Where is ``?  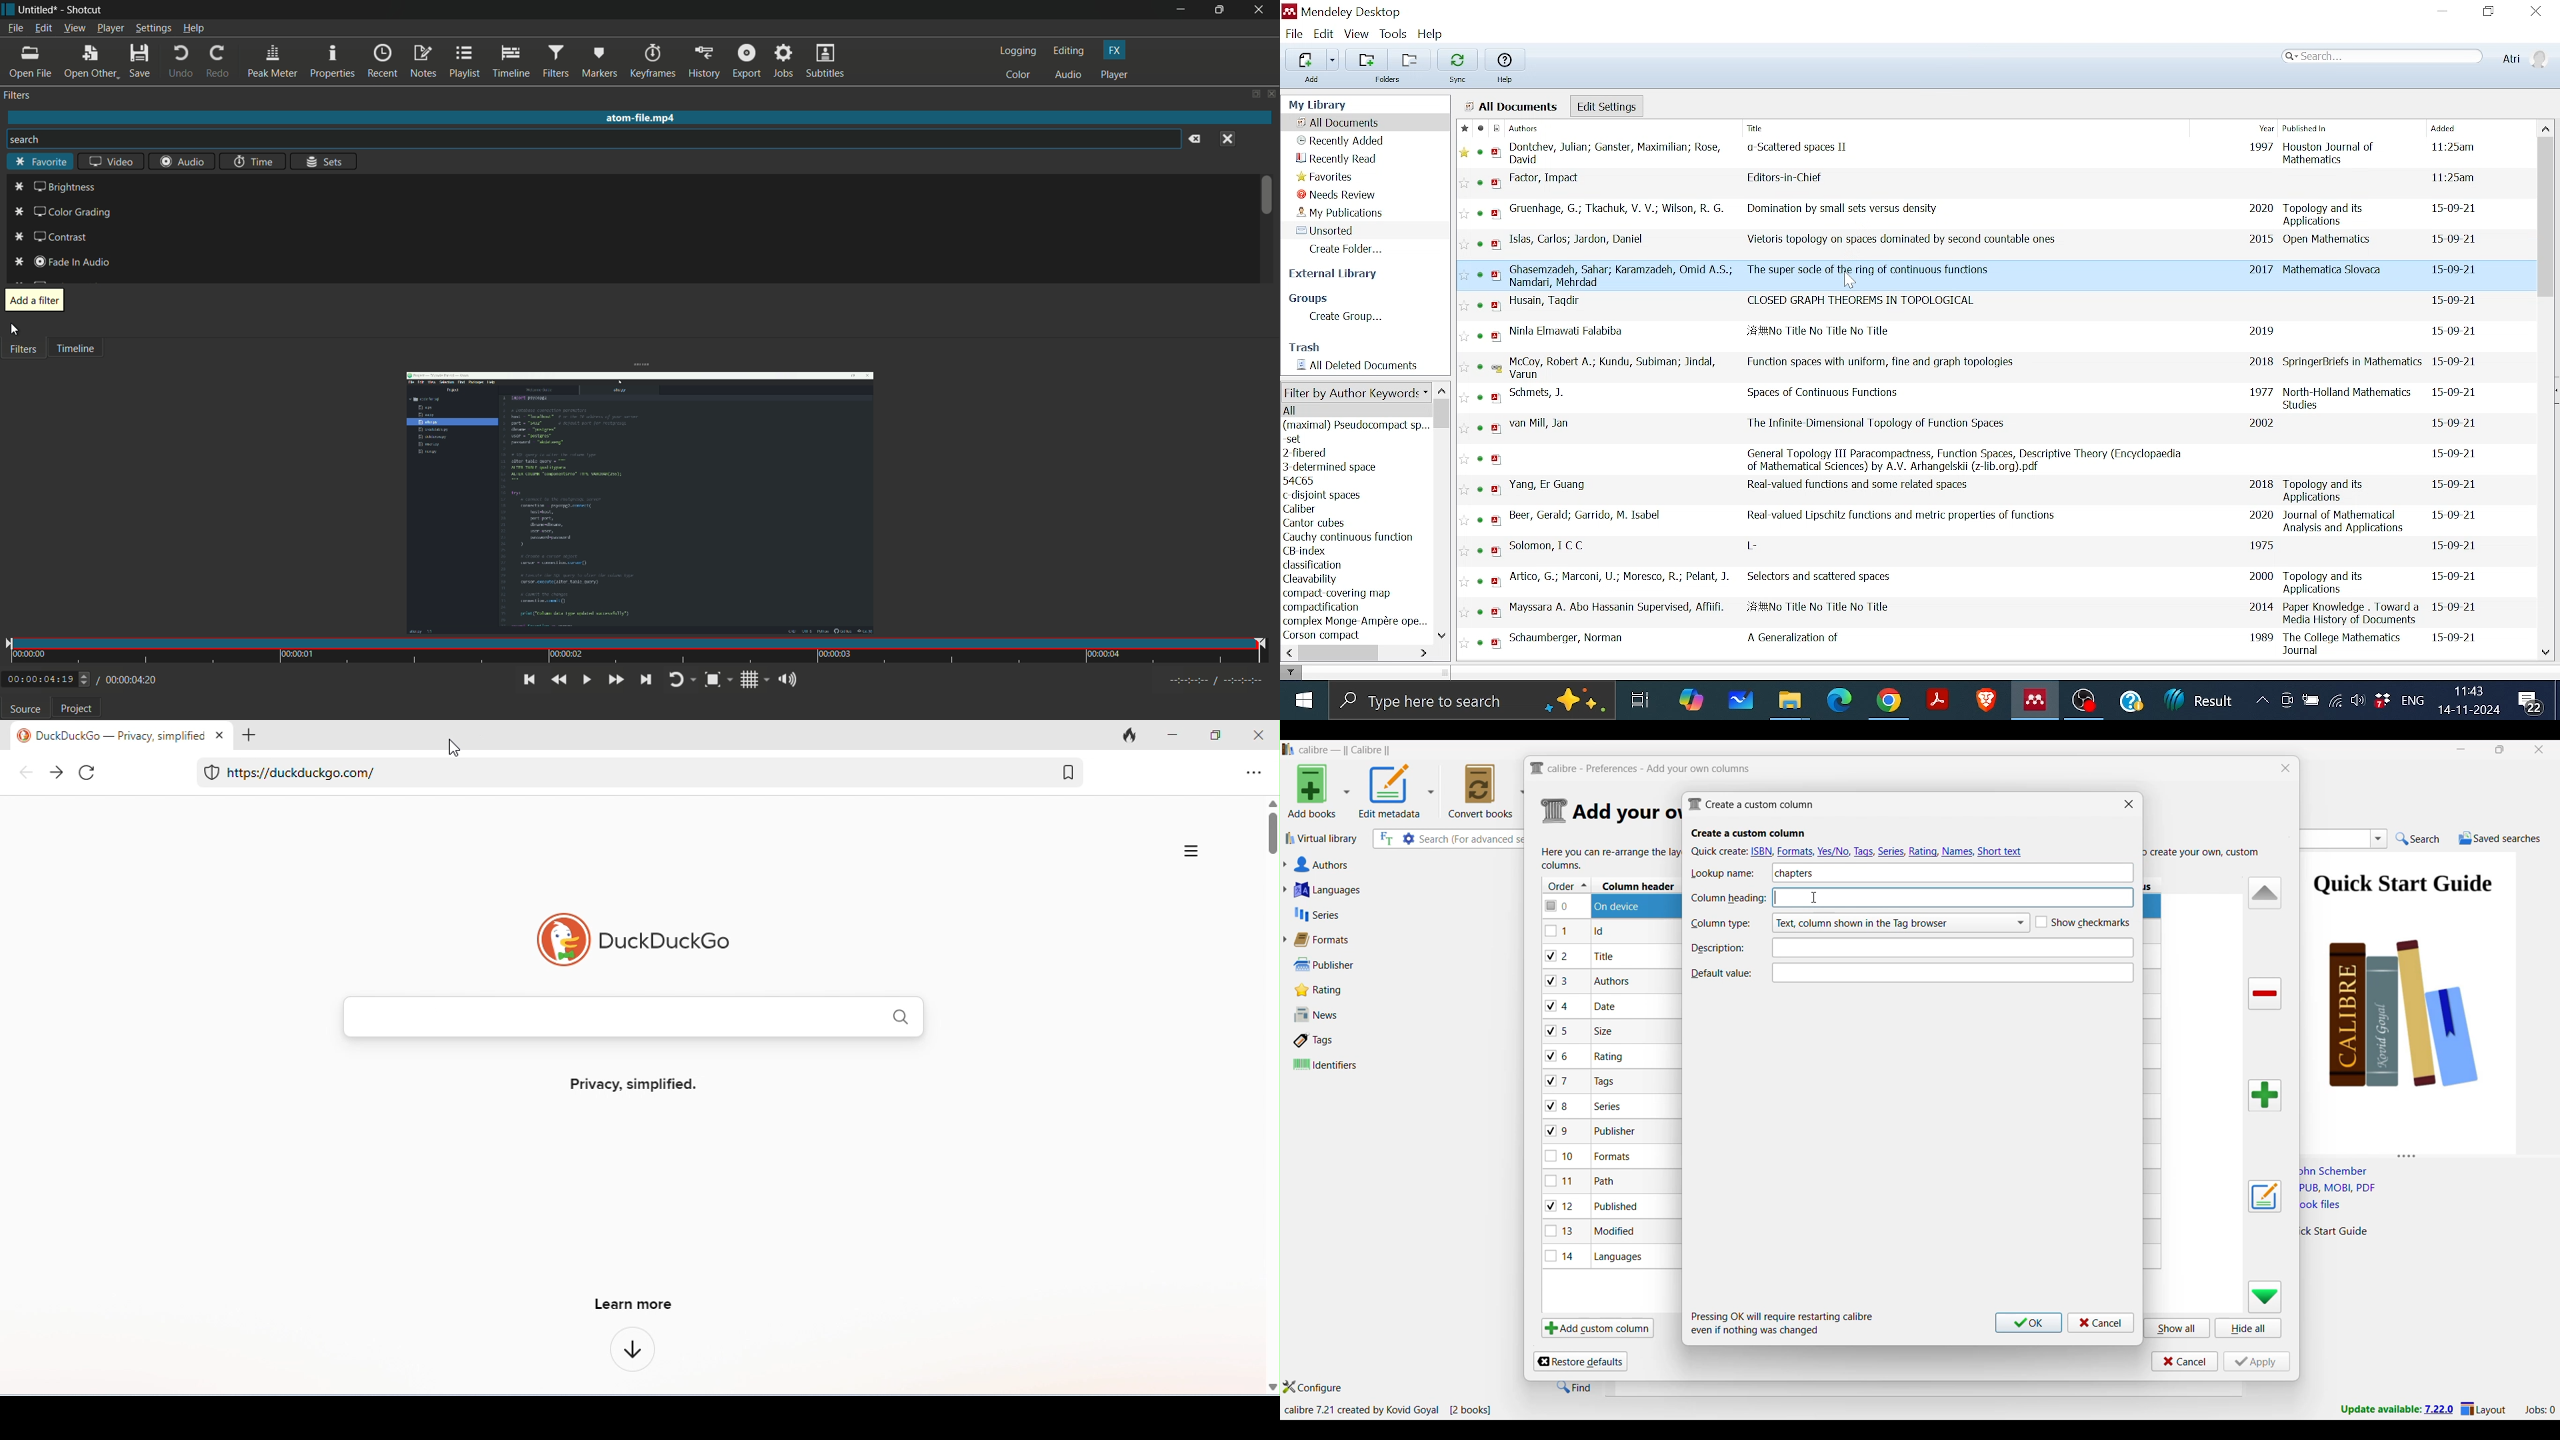
 is located at coordinates (2358, 700).